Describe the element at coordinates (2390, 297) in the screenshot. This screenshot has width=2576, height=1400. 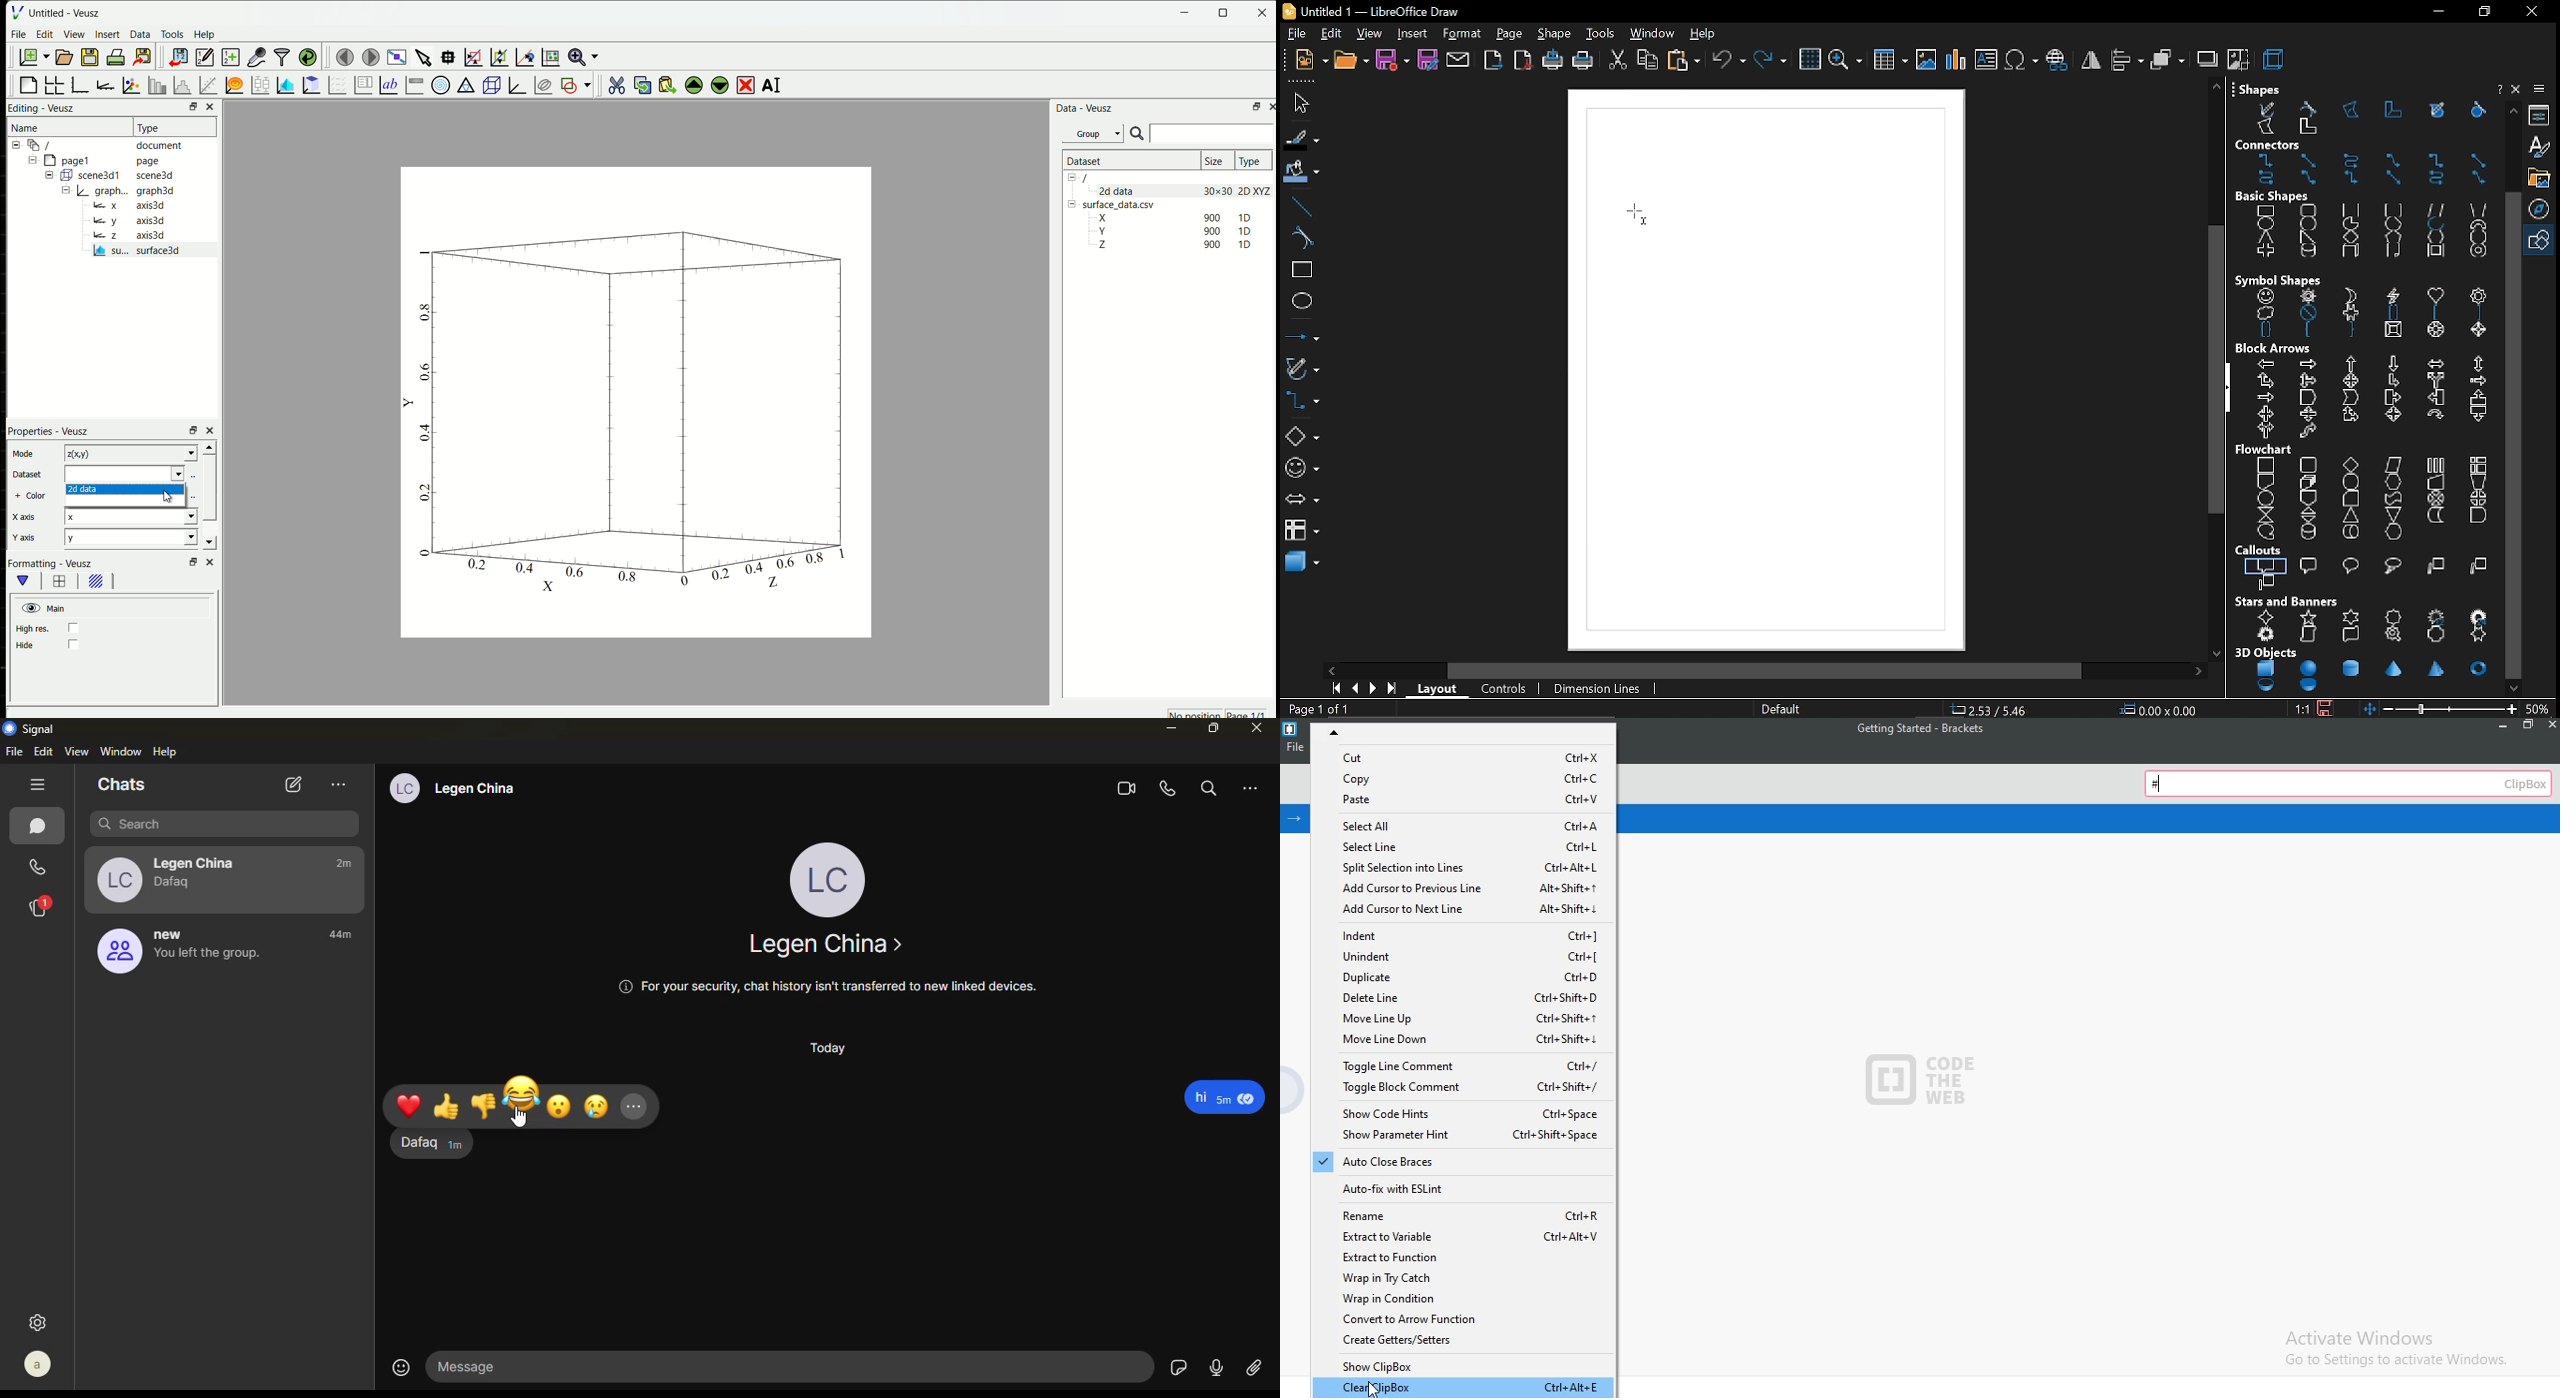
I see `lightning bolt` at that location.